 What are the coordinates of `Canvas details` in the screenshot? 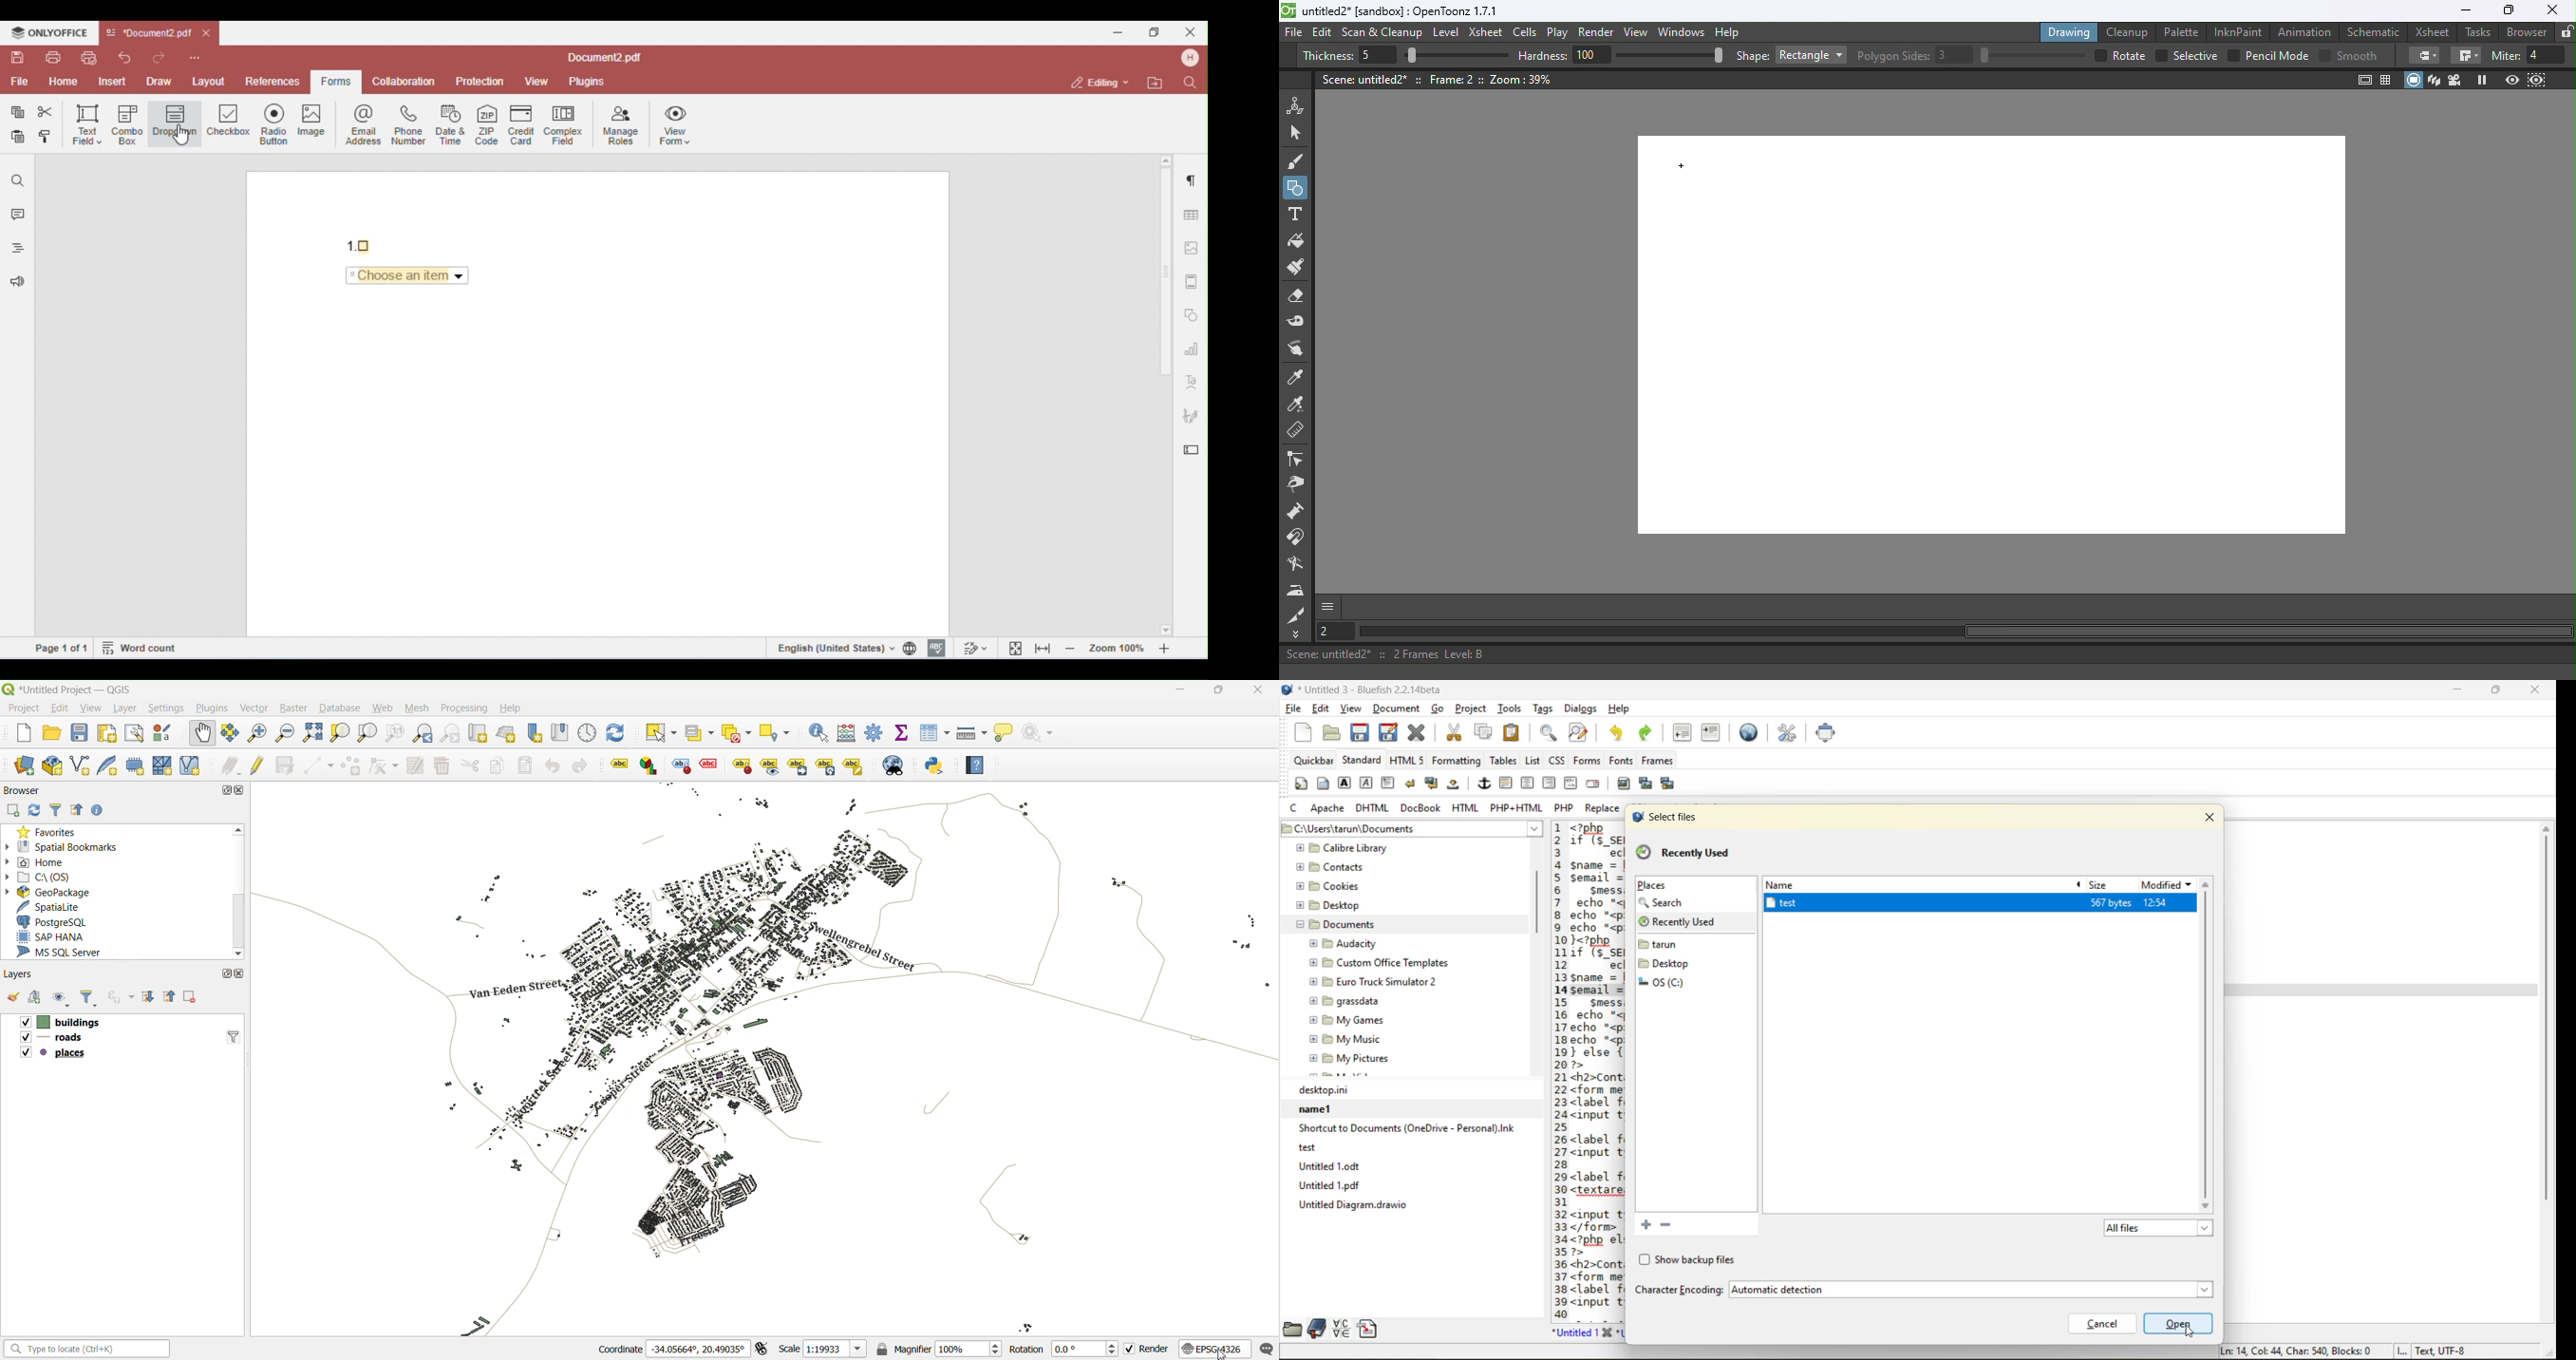 It's located at (1439, 79).